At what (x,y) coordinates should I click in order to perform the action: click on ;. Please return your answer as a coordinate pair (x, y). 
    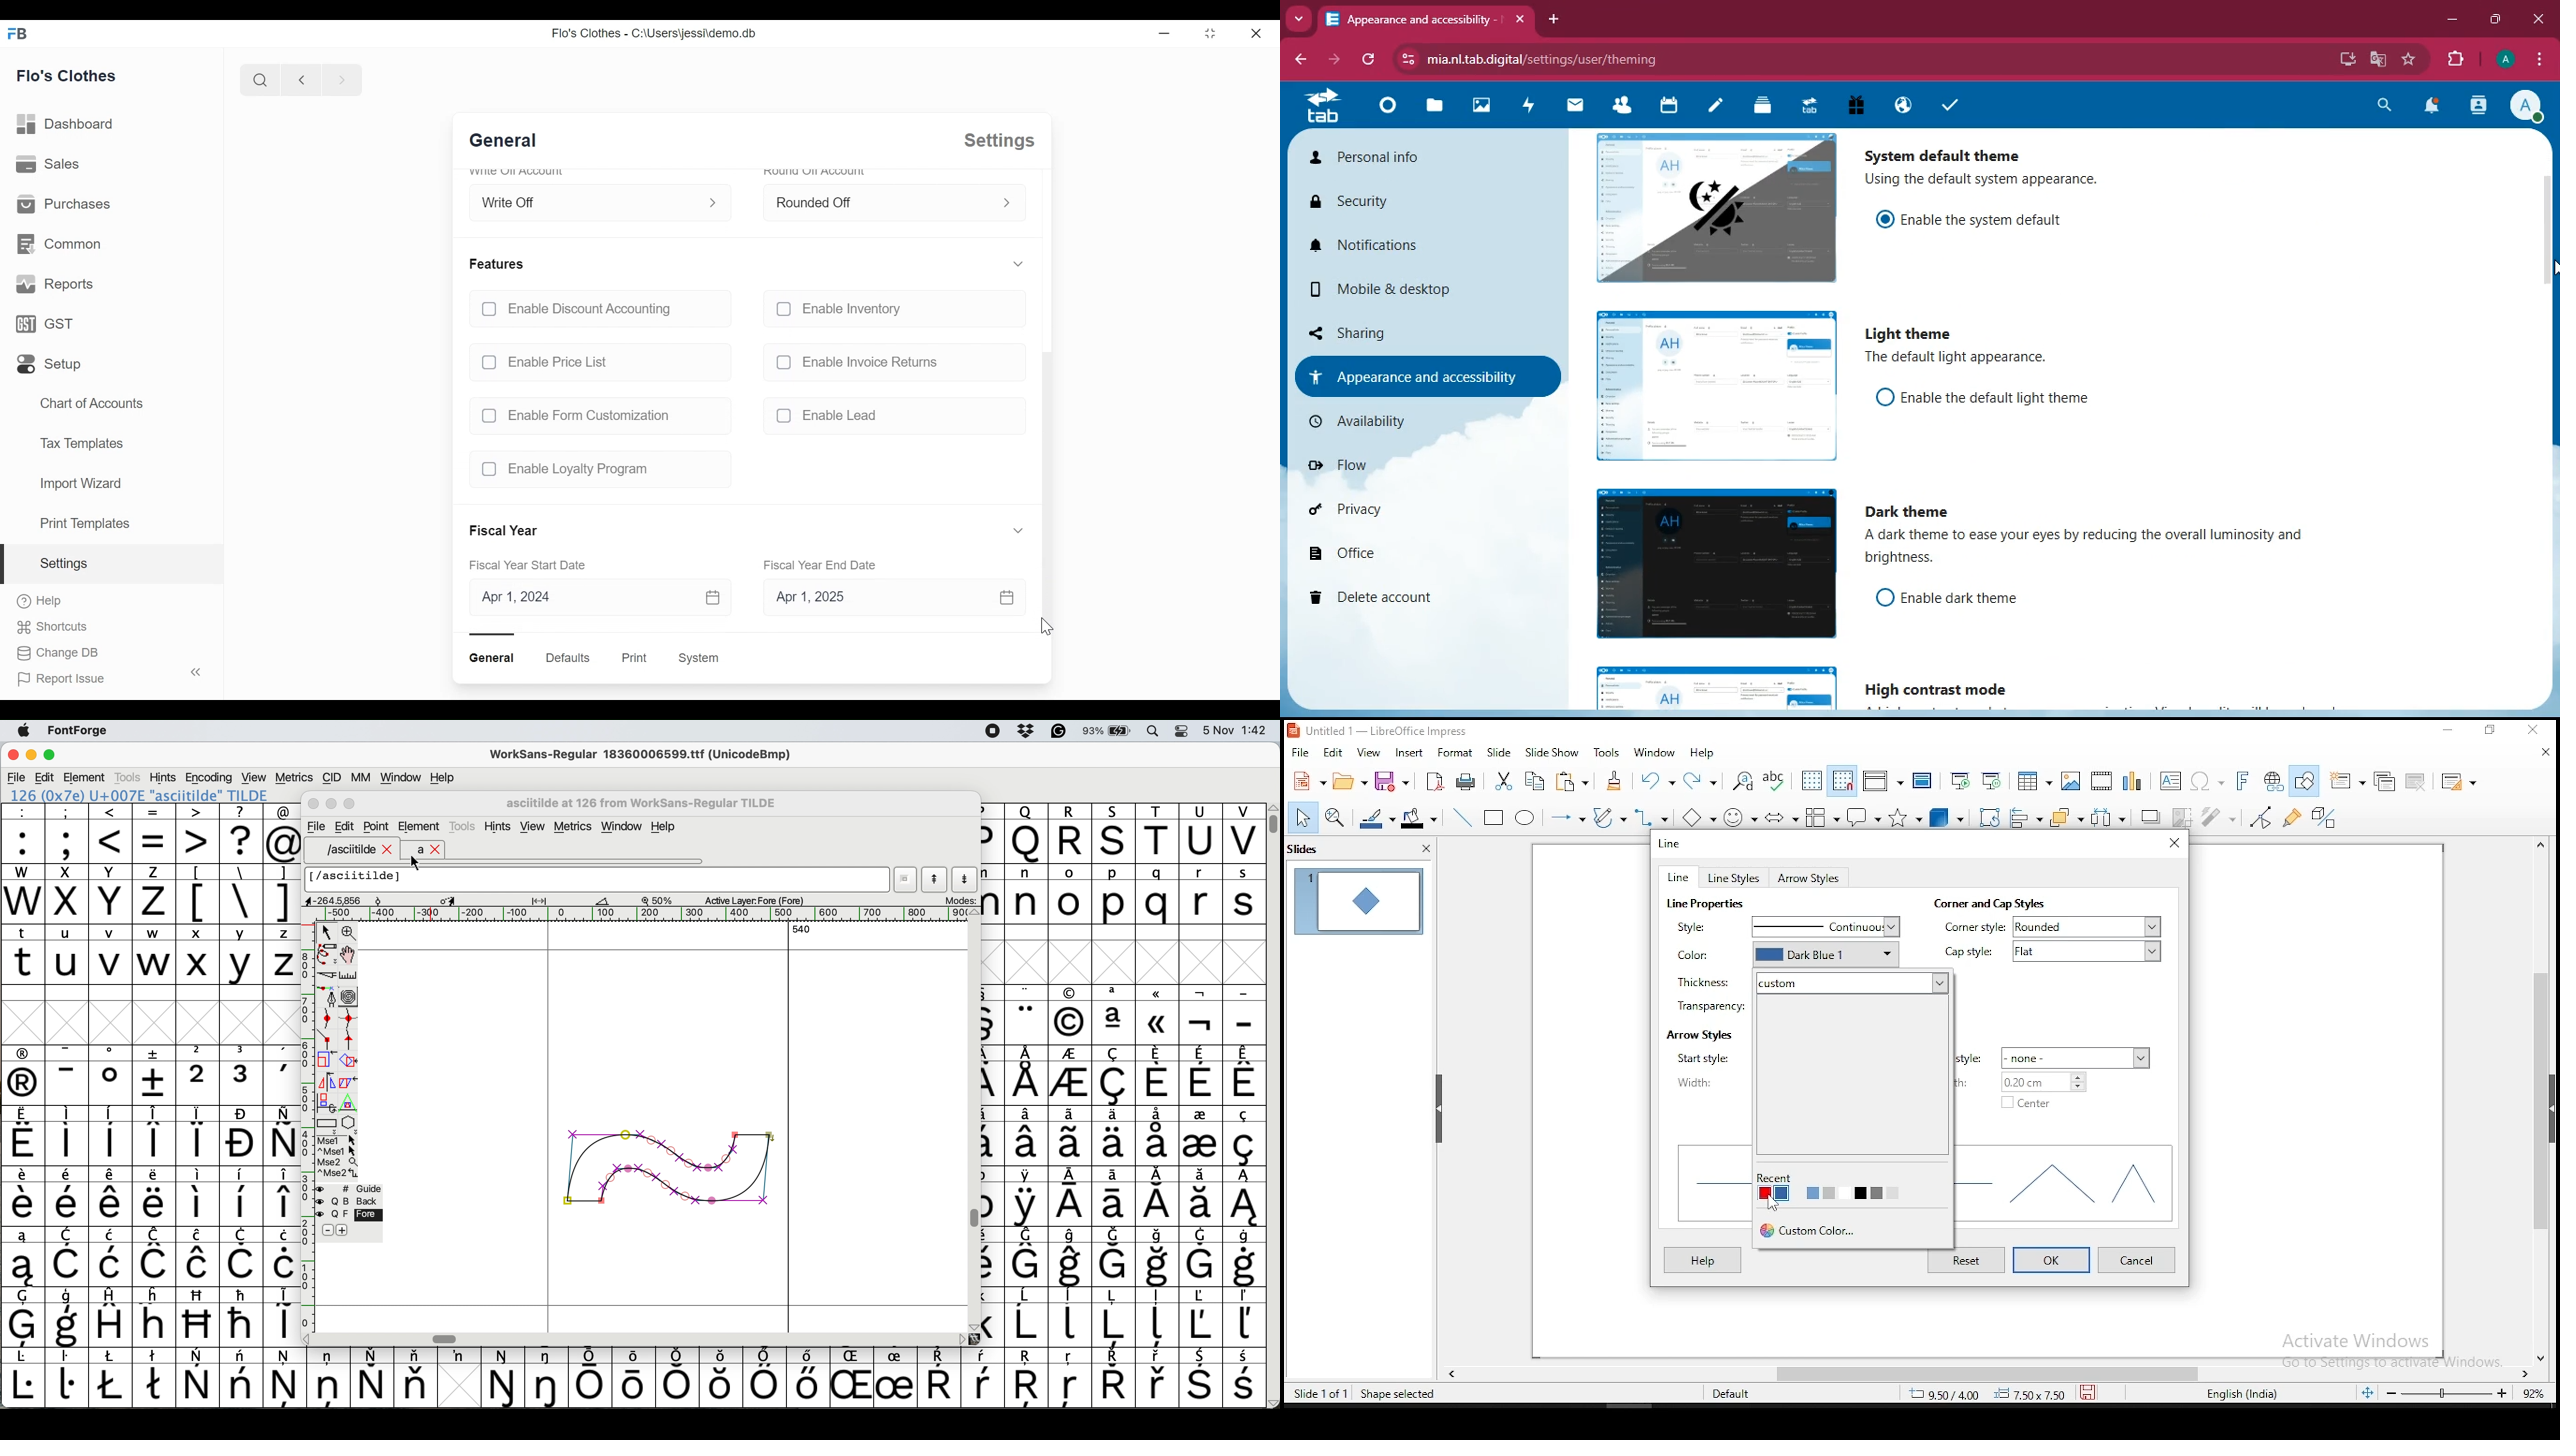
    Looking at the image, I should click on (67, 832).